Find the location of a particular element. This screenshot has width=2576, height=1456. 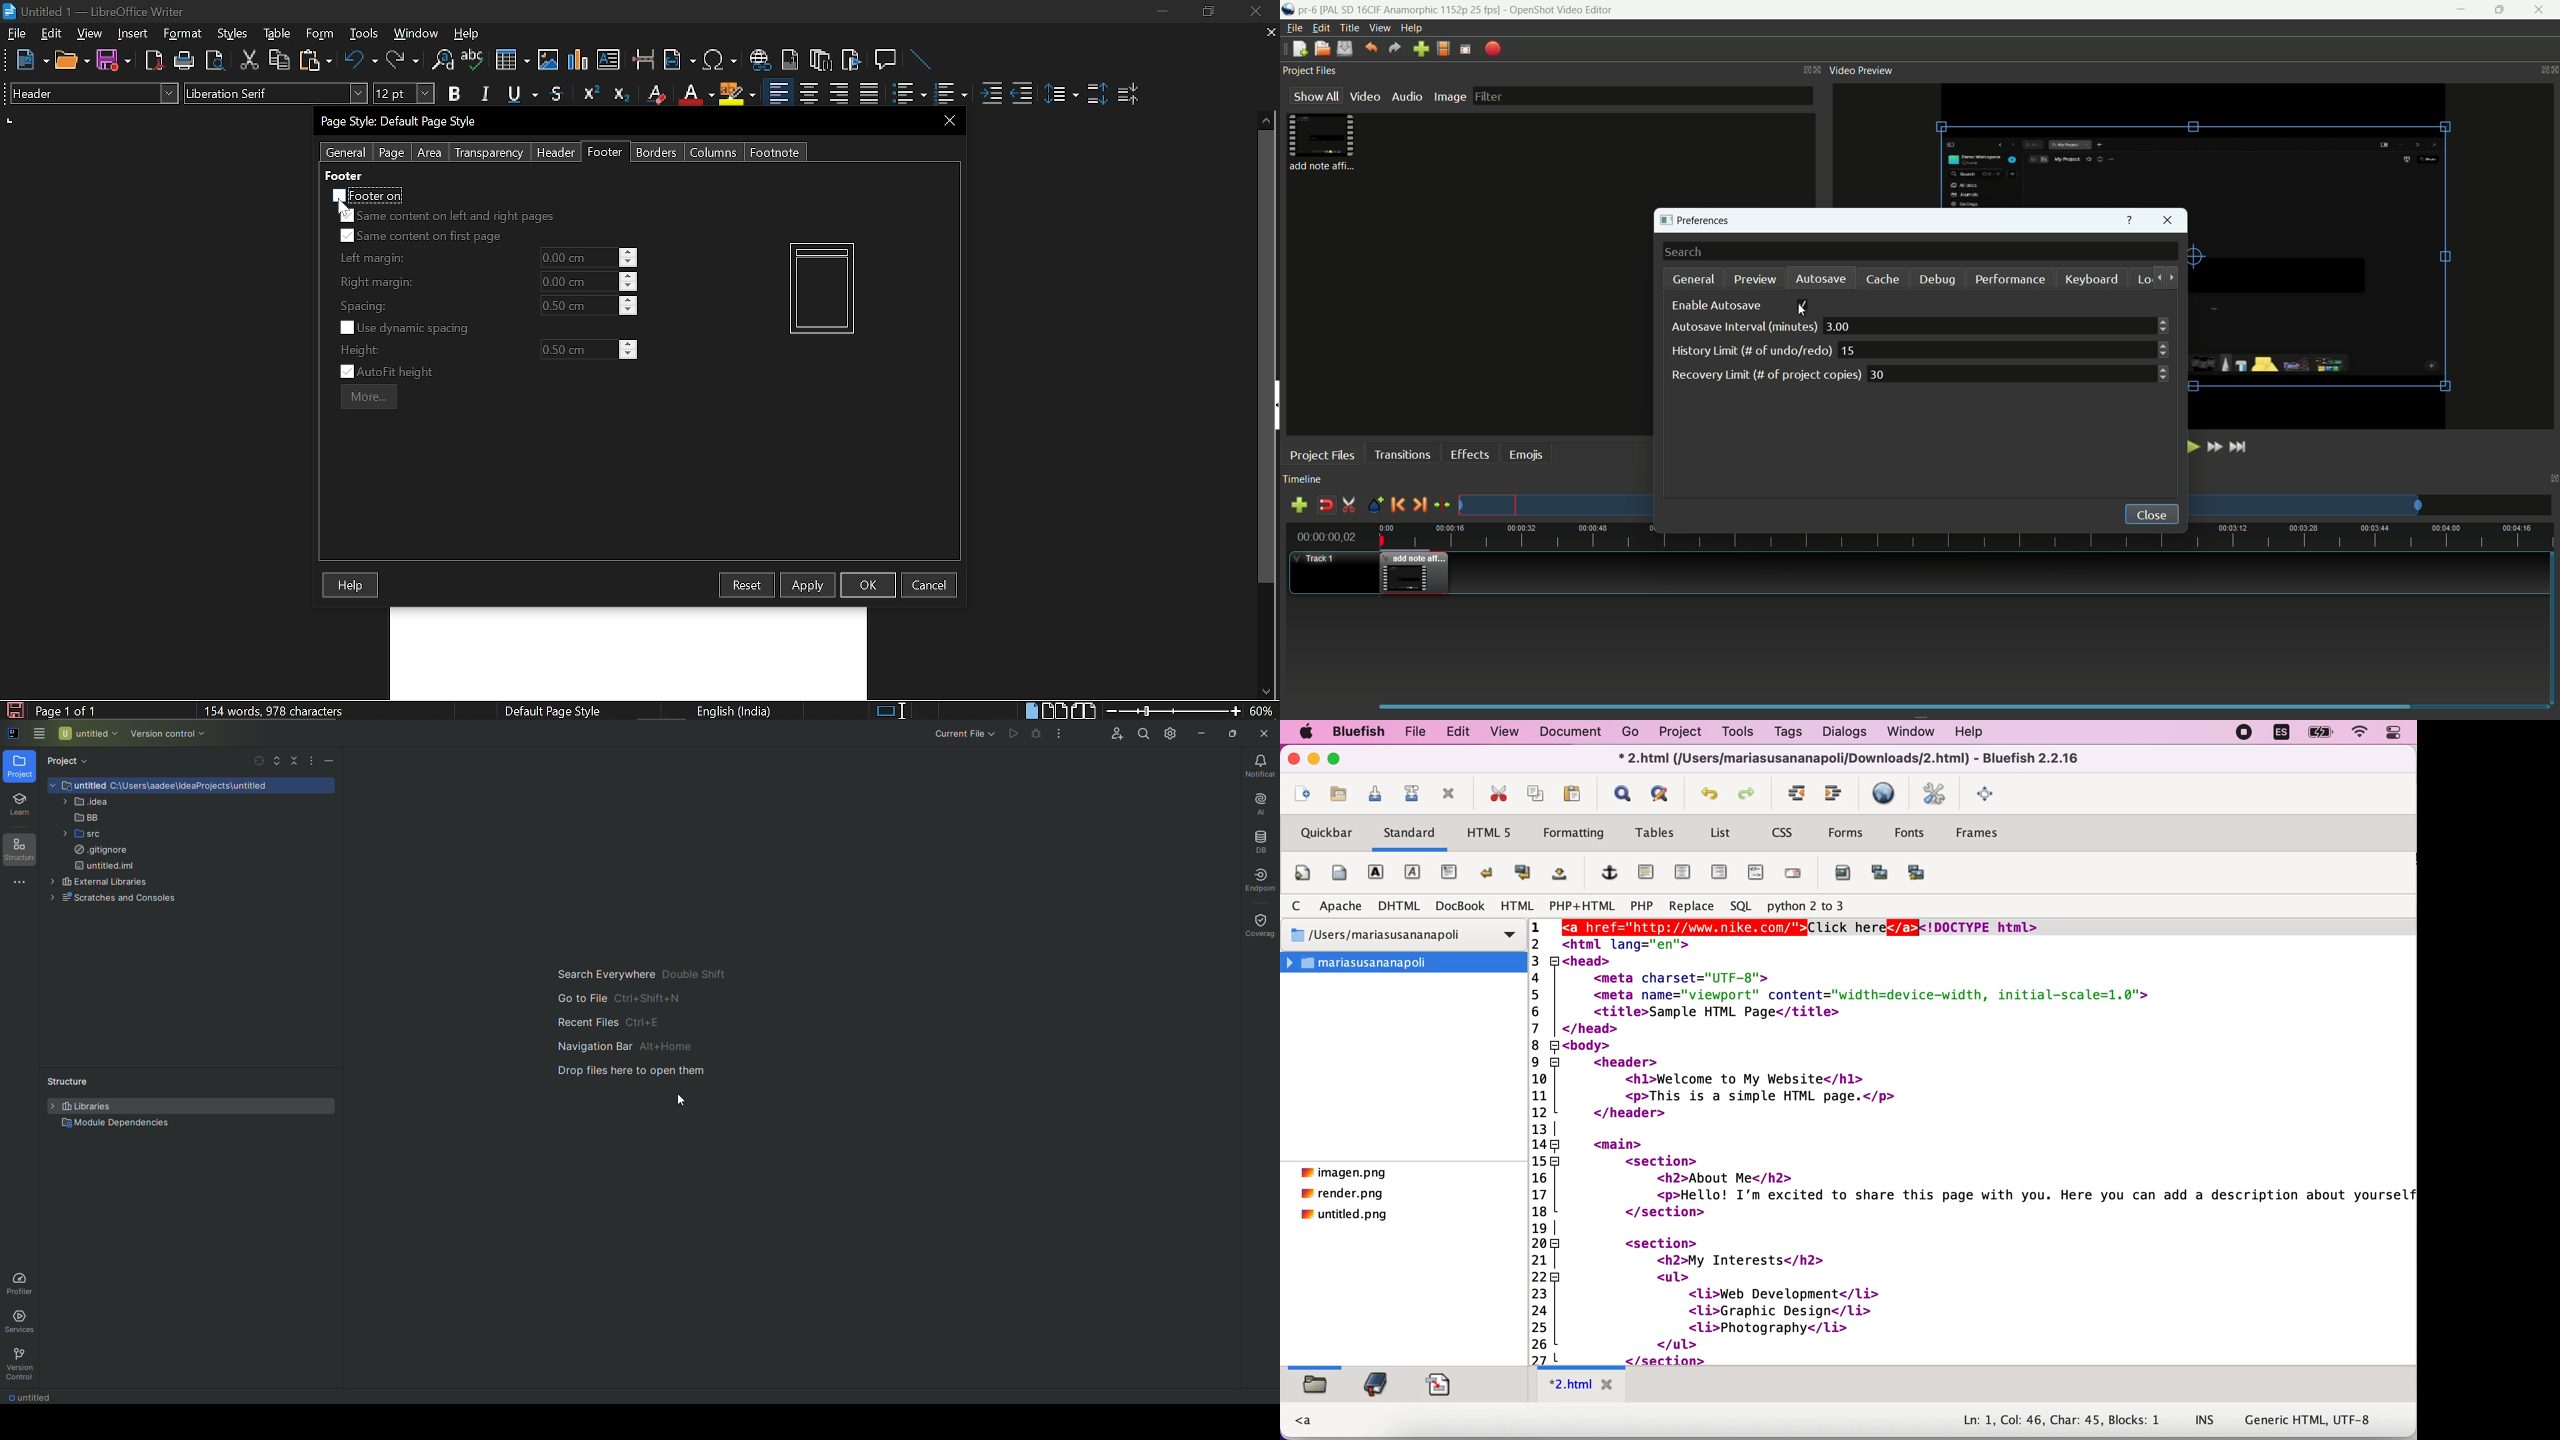

history limit is located at coordinates (1750, 351).